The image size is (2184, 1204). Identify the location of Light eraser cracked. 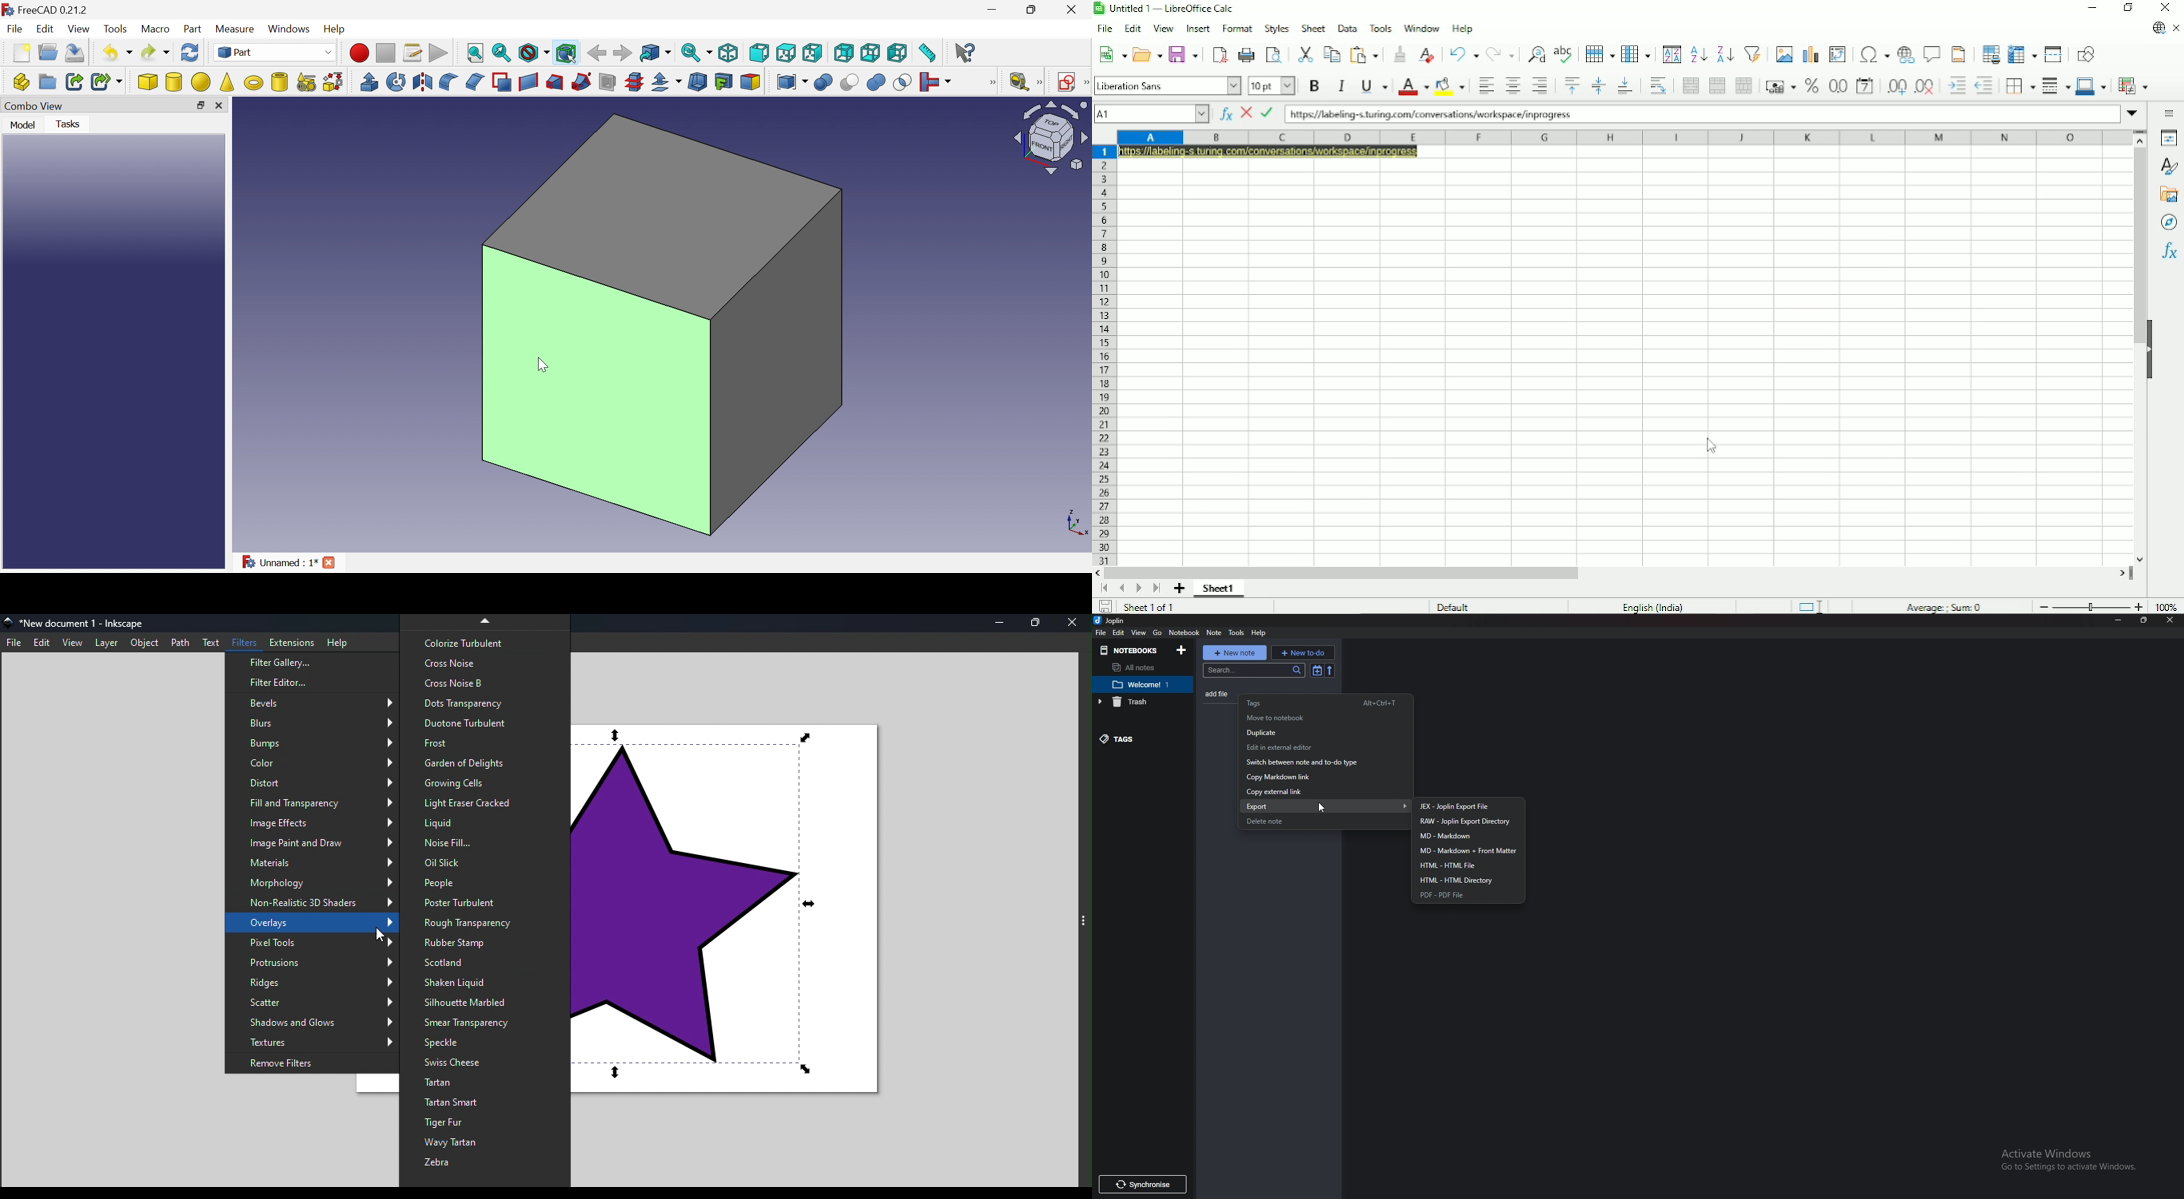
(482, 802).